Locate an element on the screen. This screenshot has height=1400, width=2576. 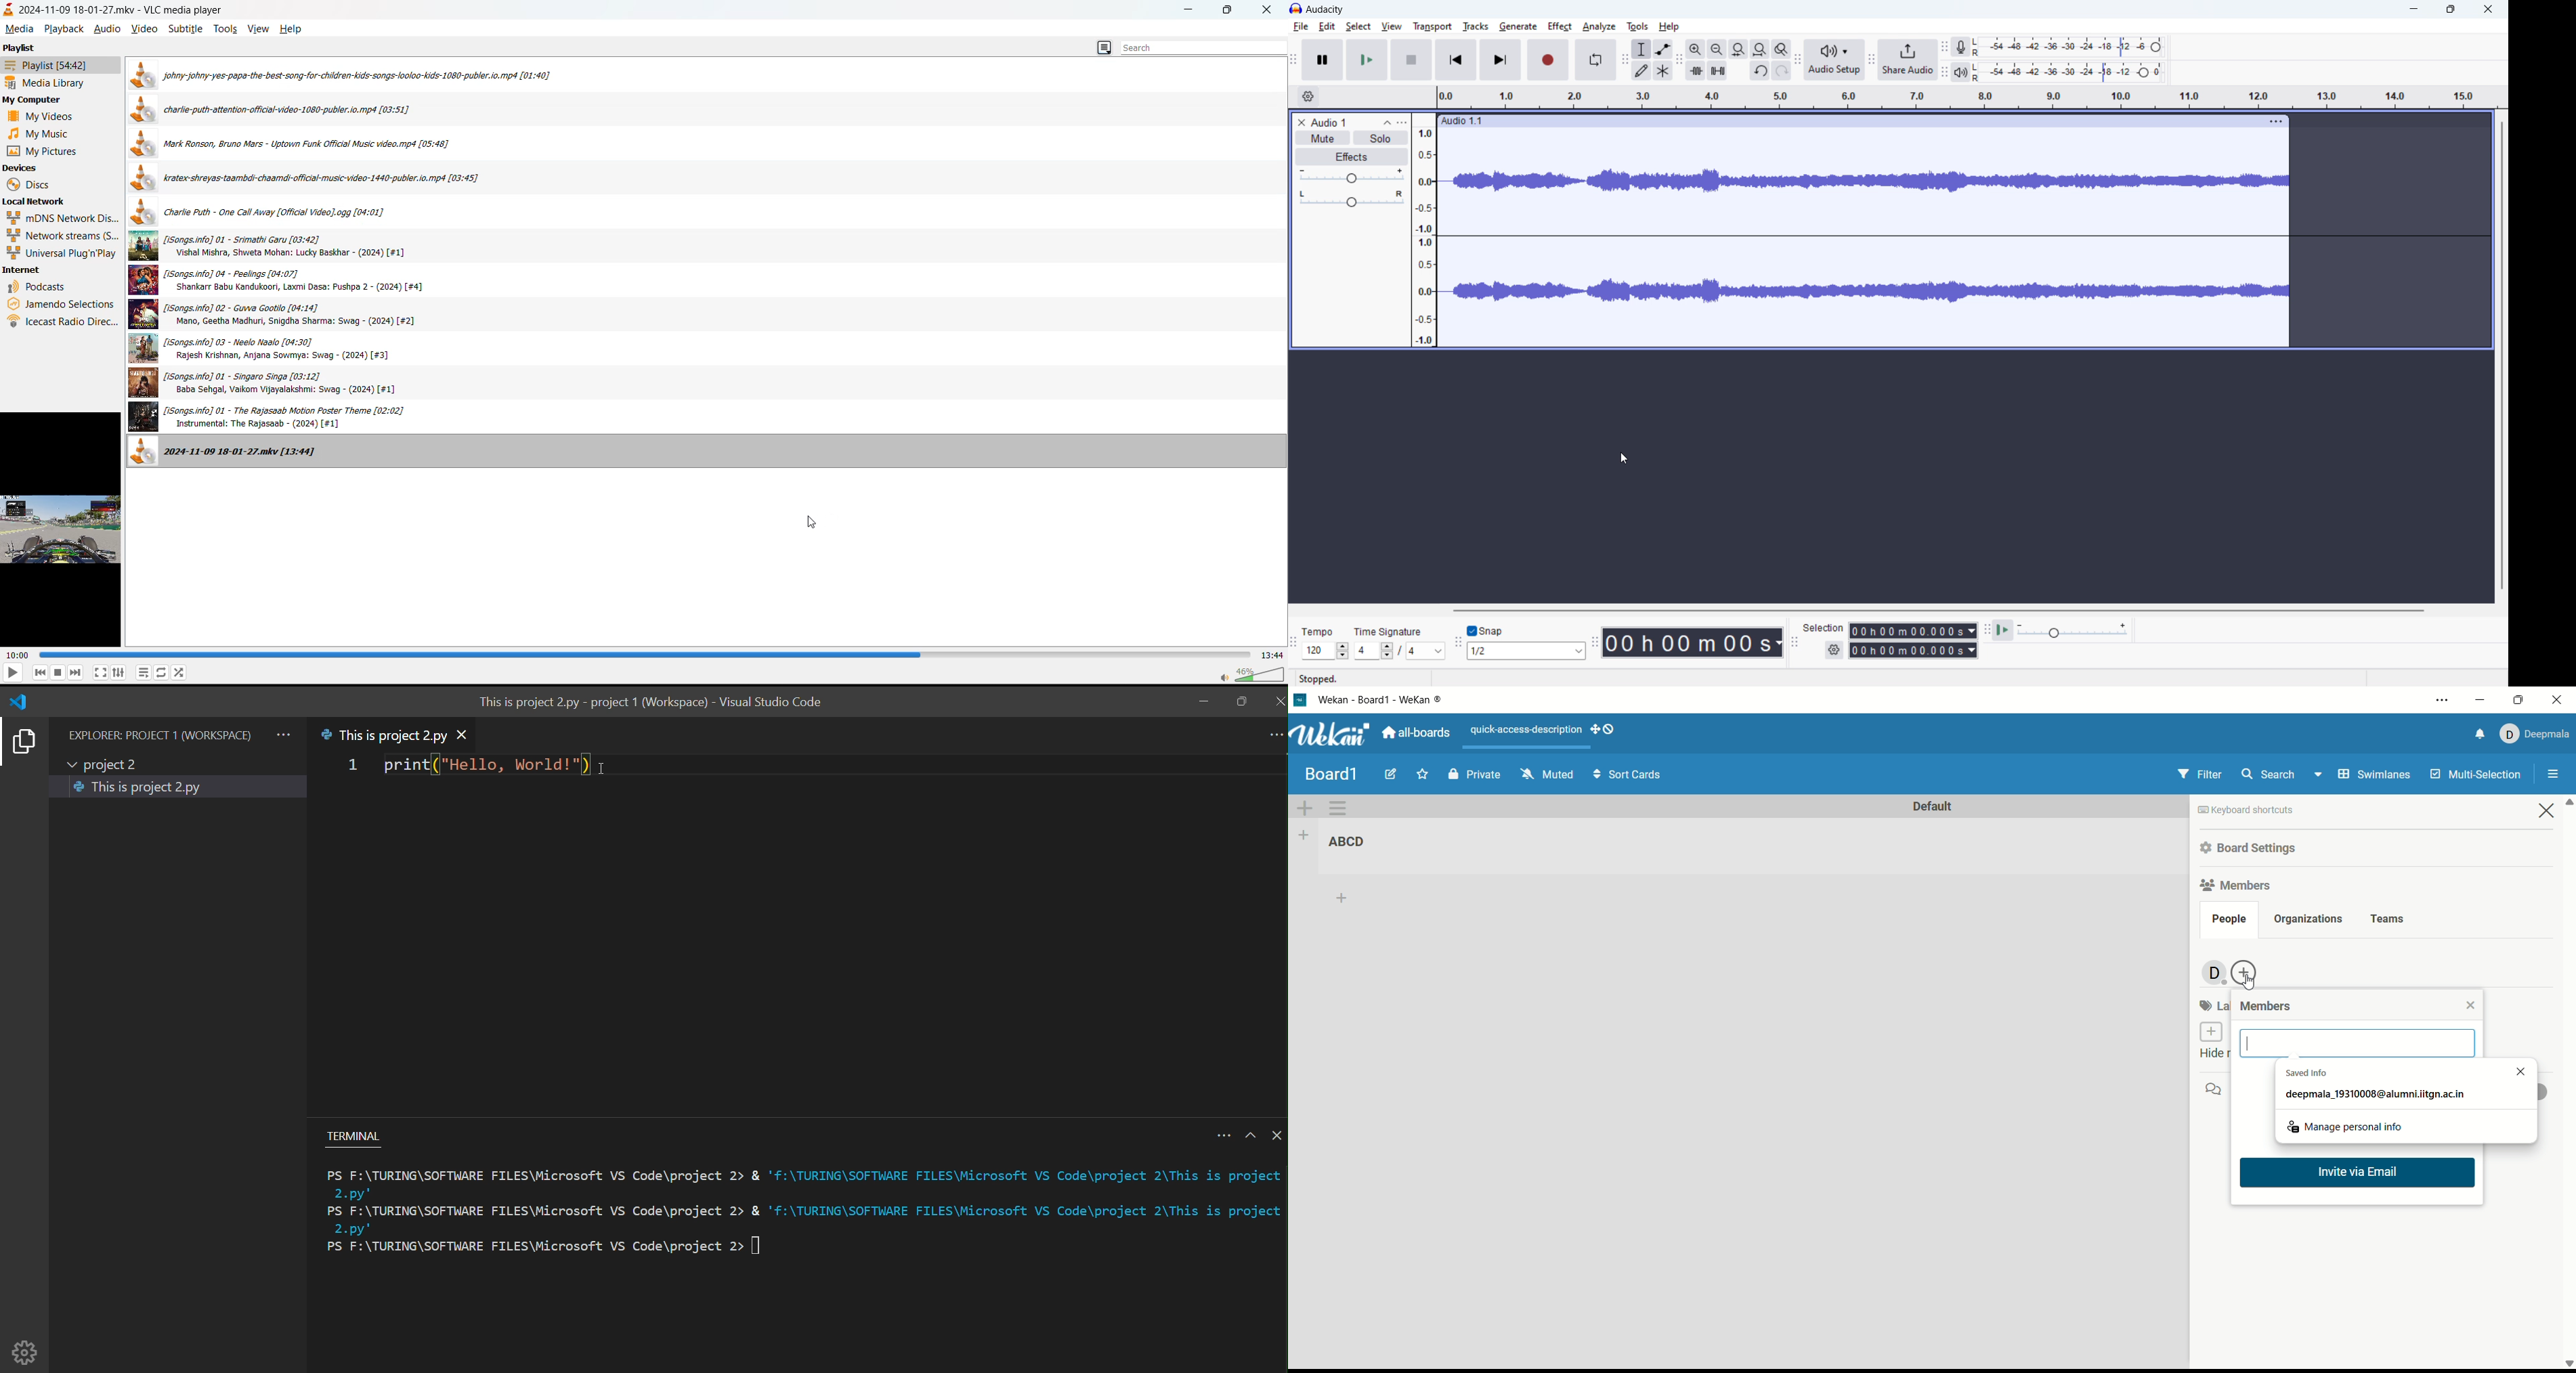
fit project to width is located at coordinates (1760, 49).